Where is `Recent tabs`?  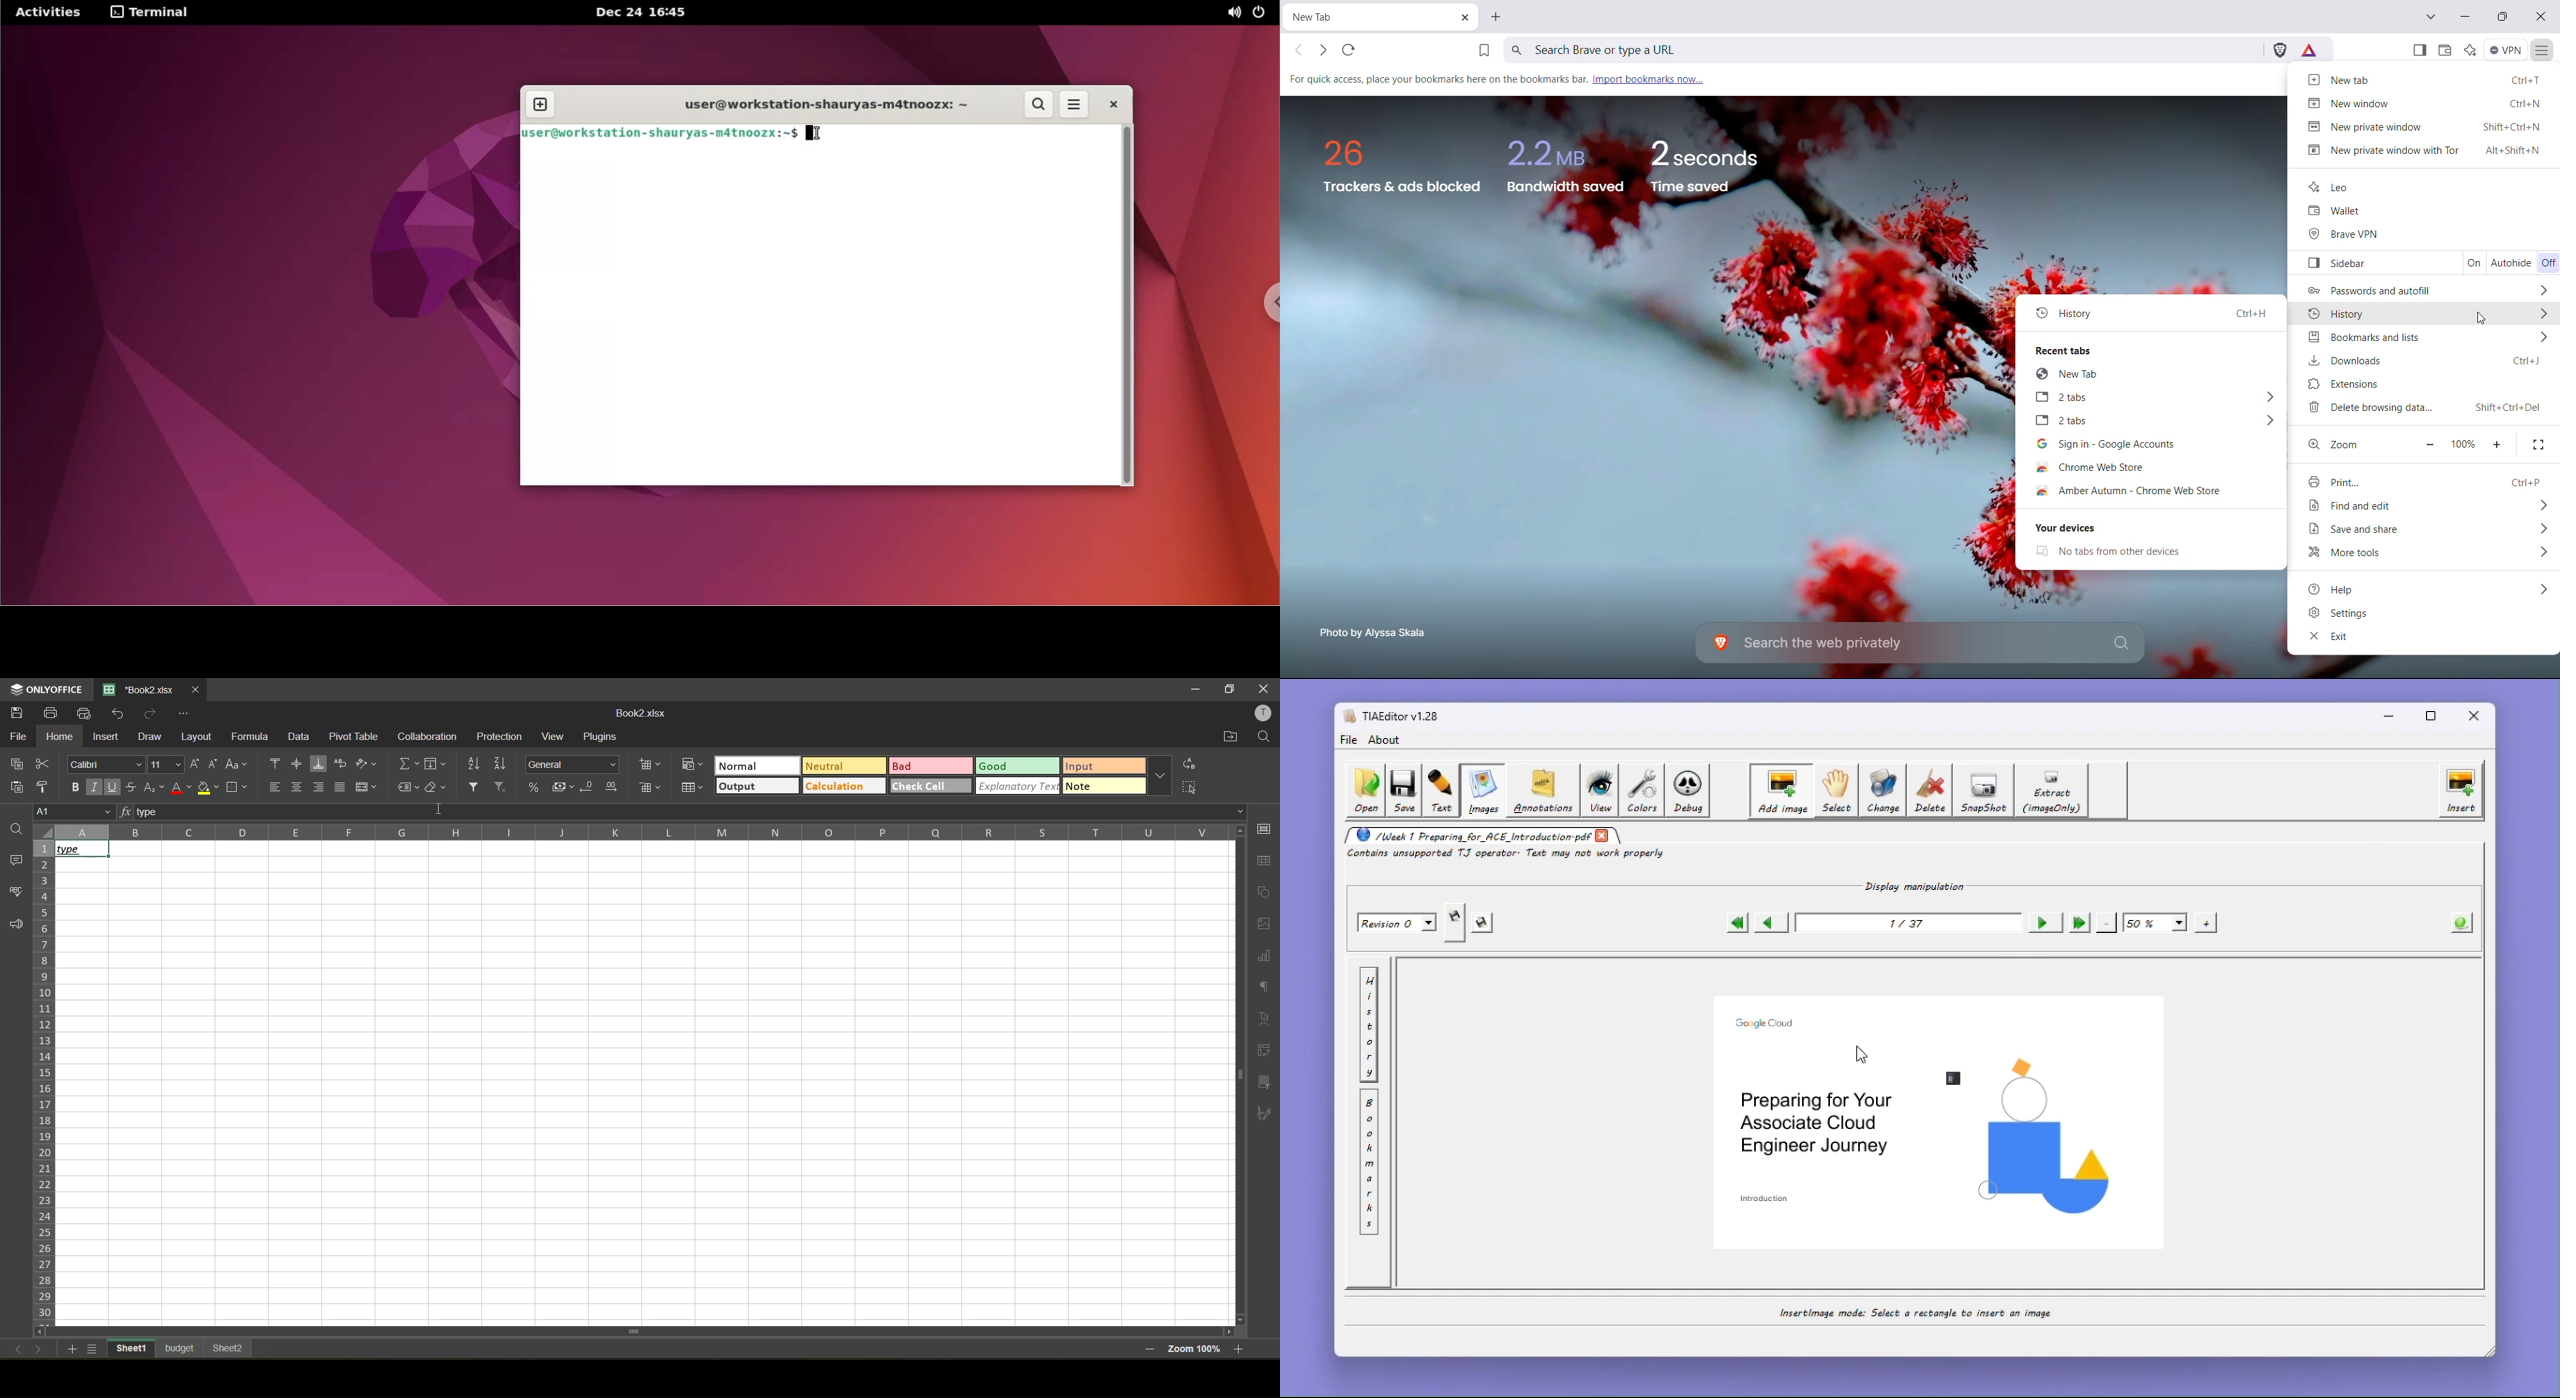 Recent tabs is located at coordinates (2151, 349).